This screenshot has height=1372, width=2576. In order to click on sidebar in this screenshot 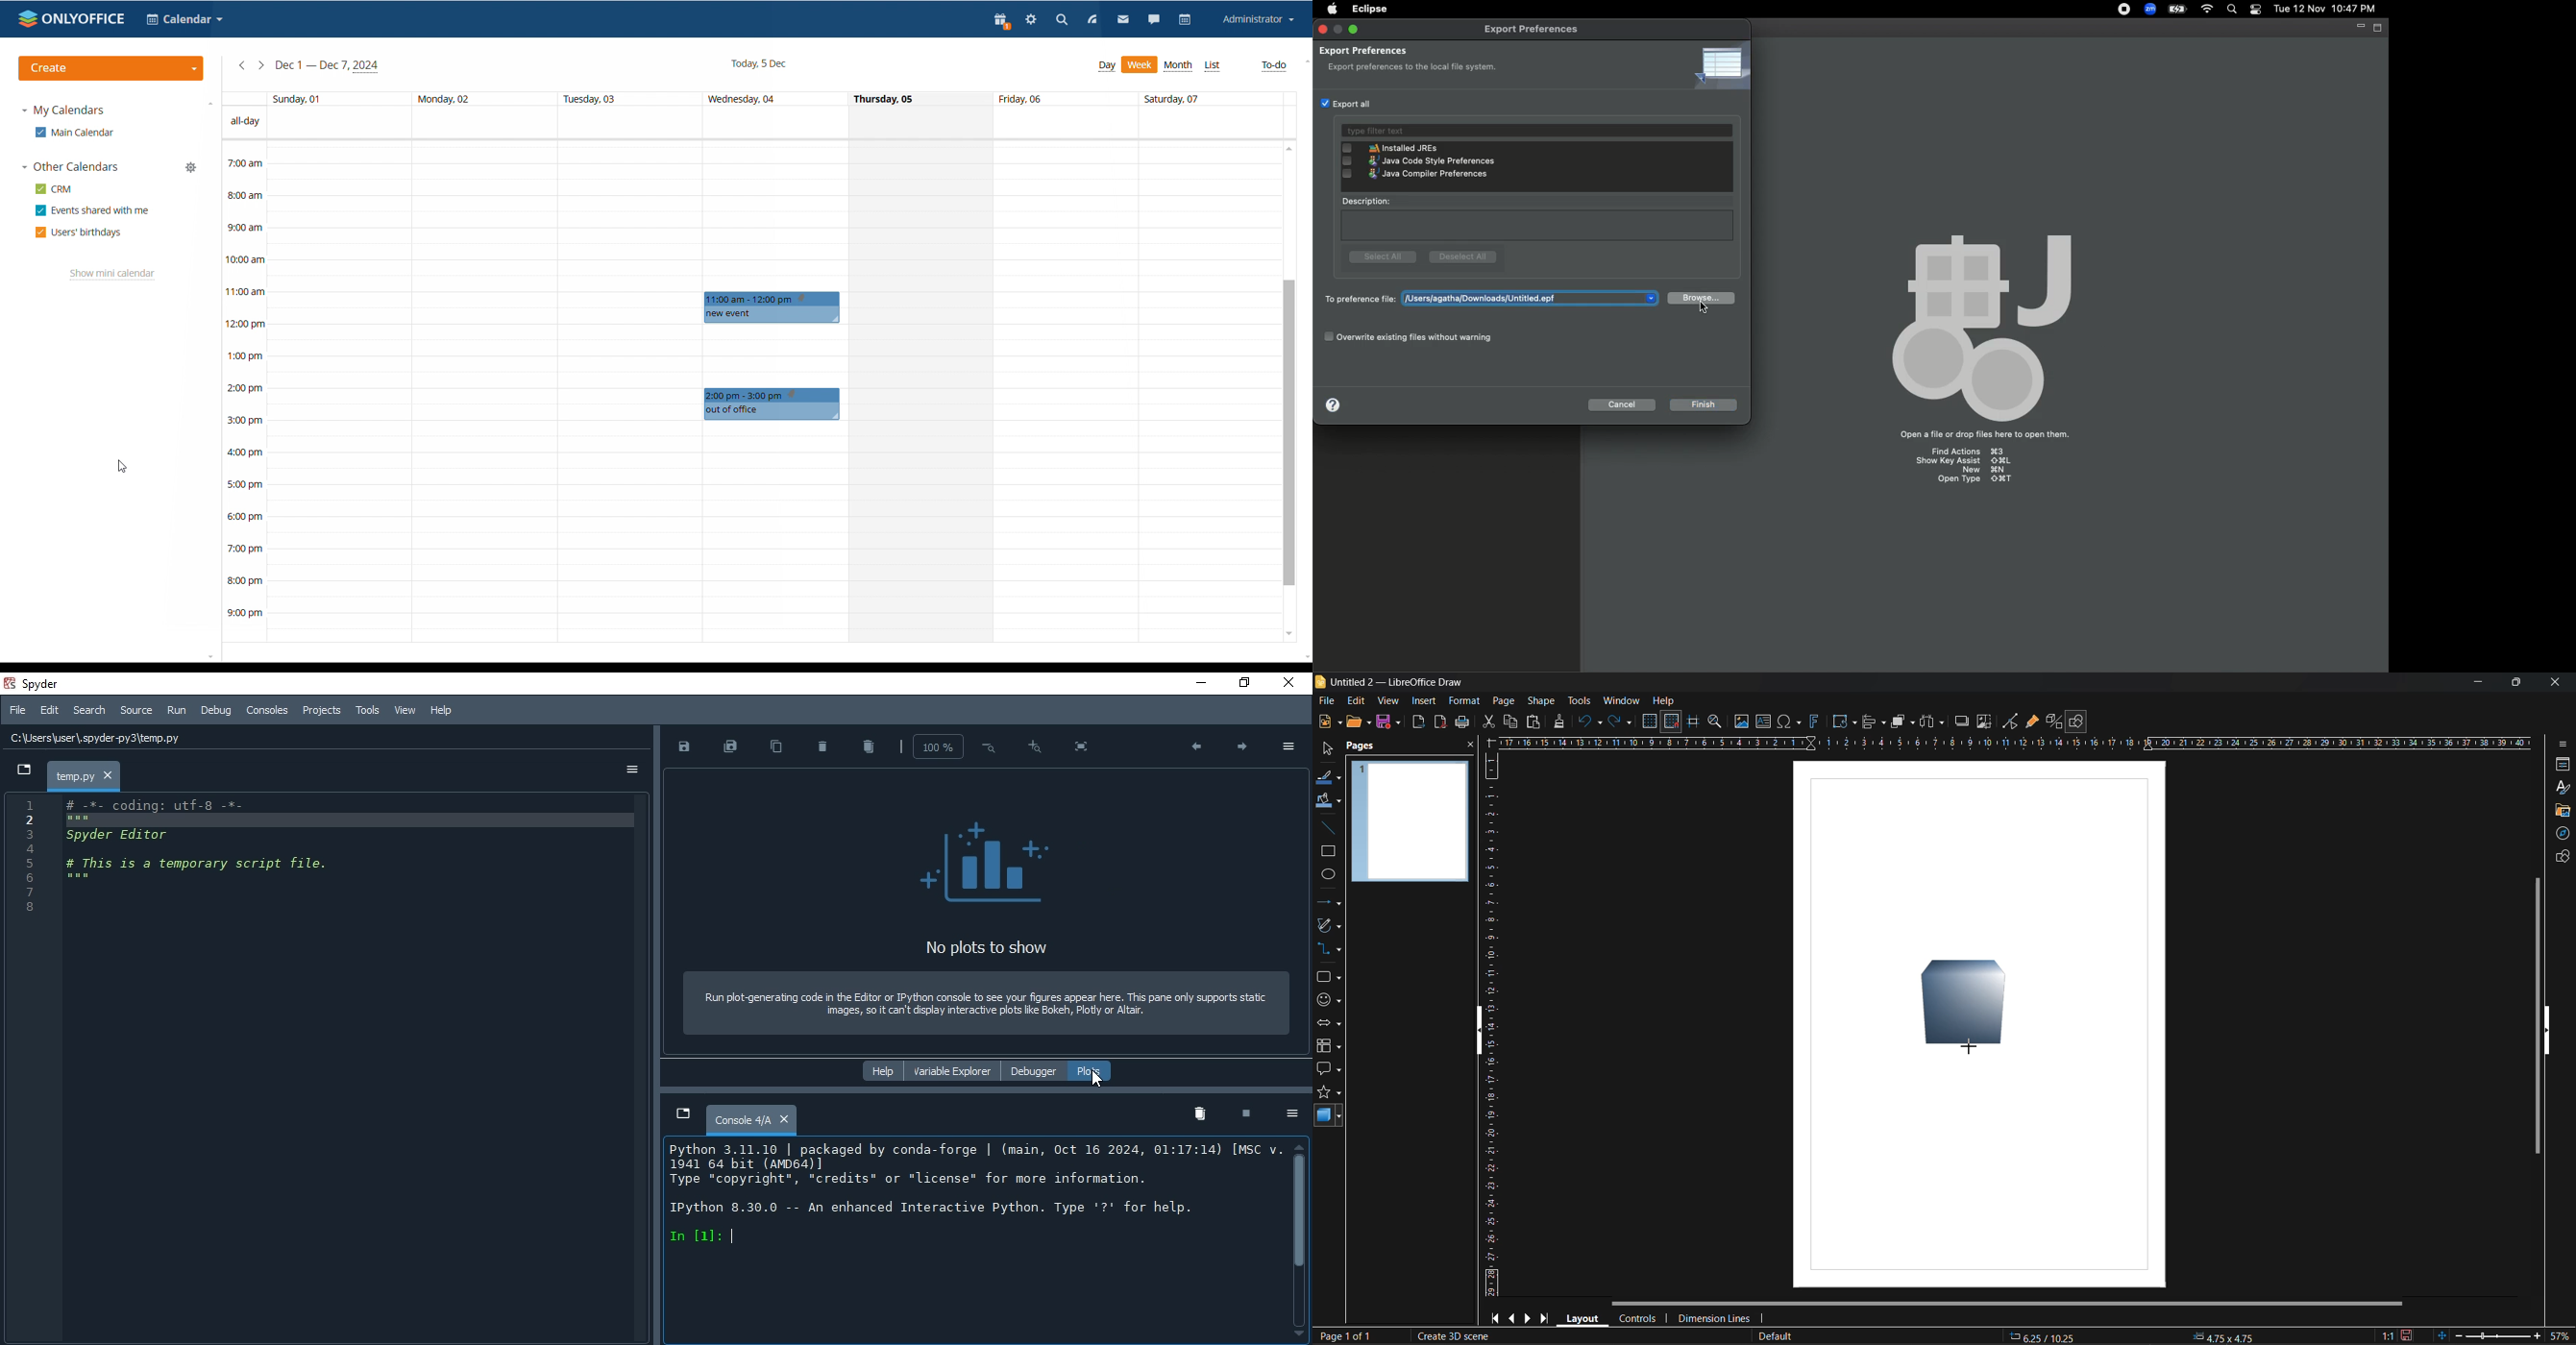, I will do `click(2561, 742)`.